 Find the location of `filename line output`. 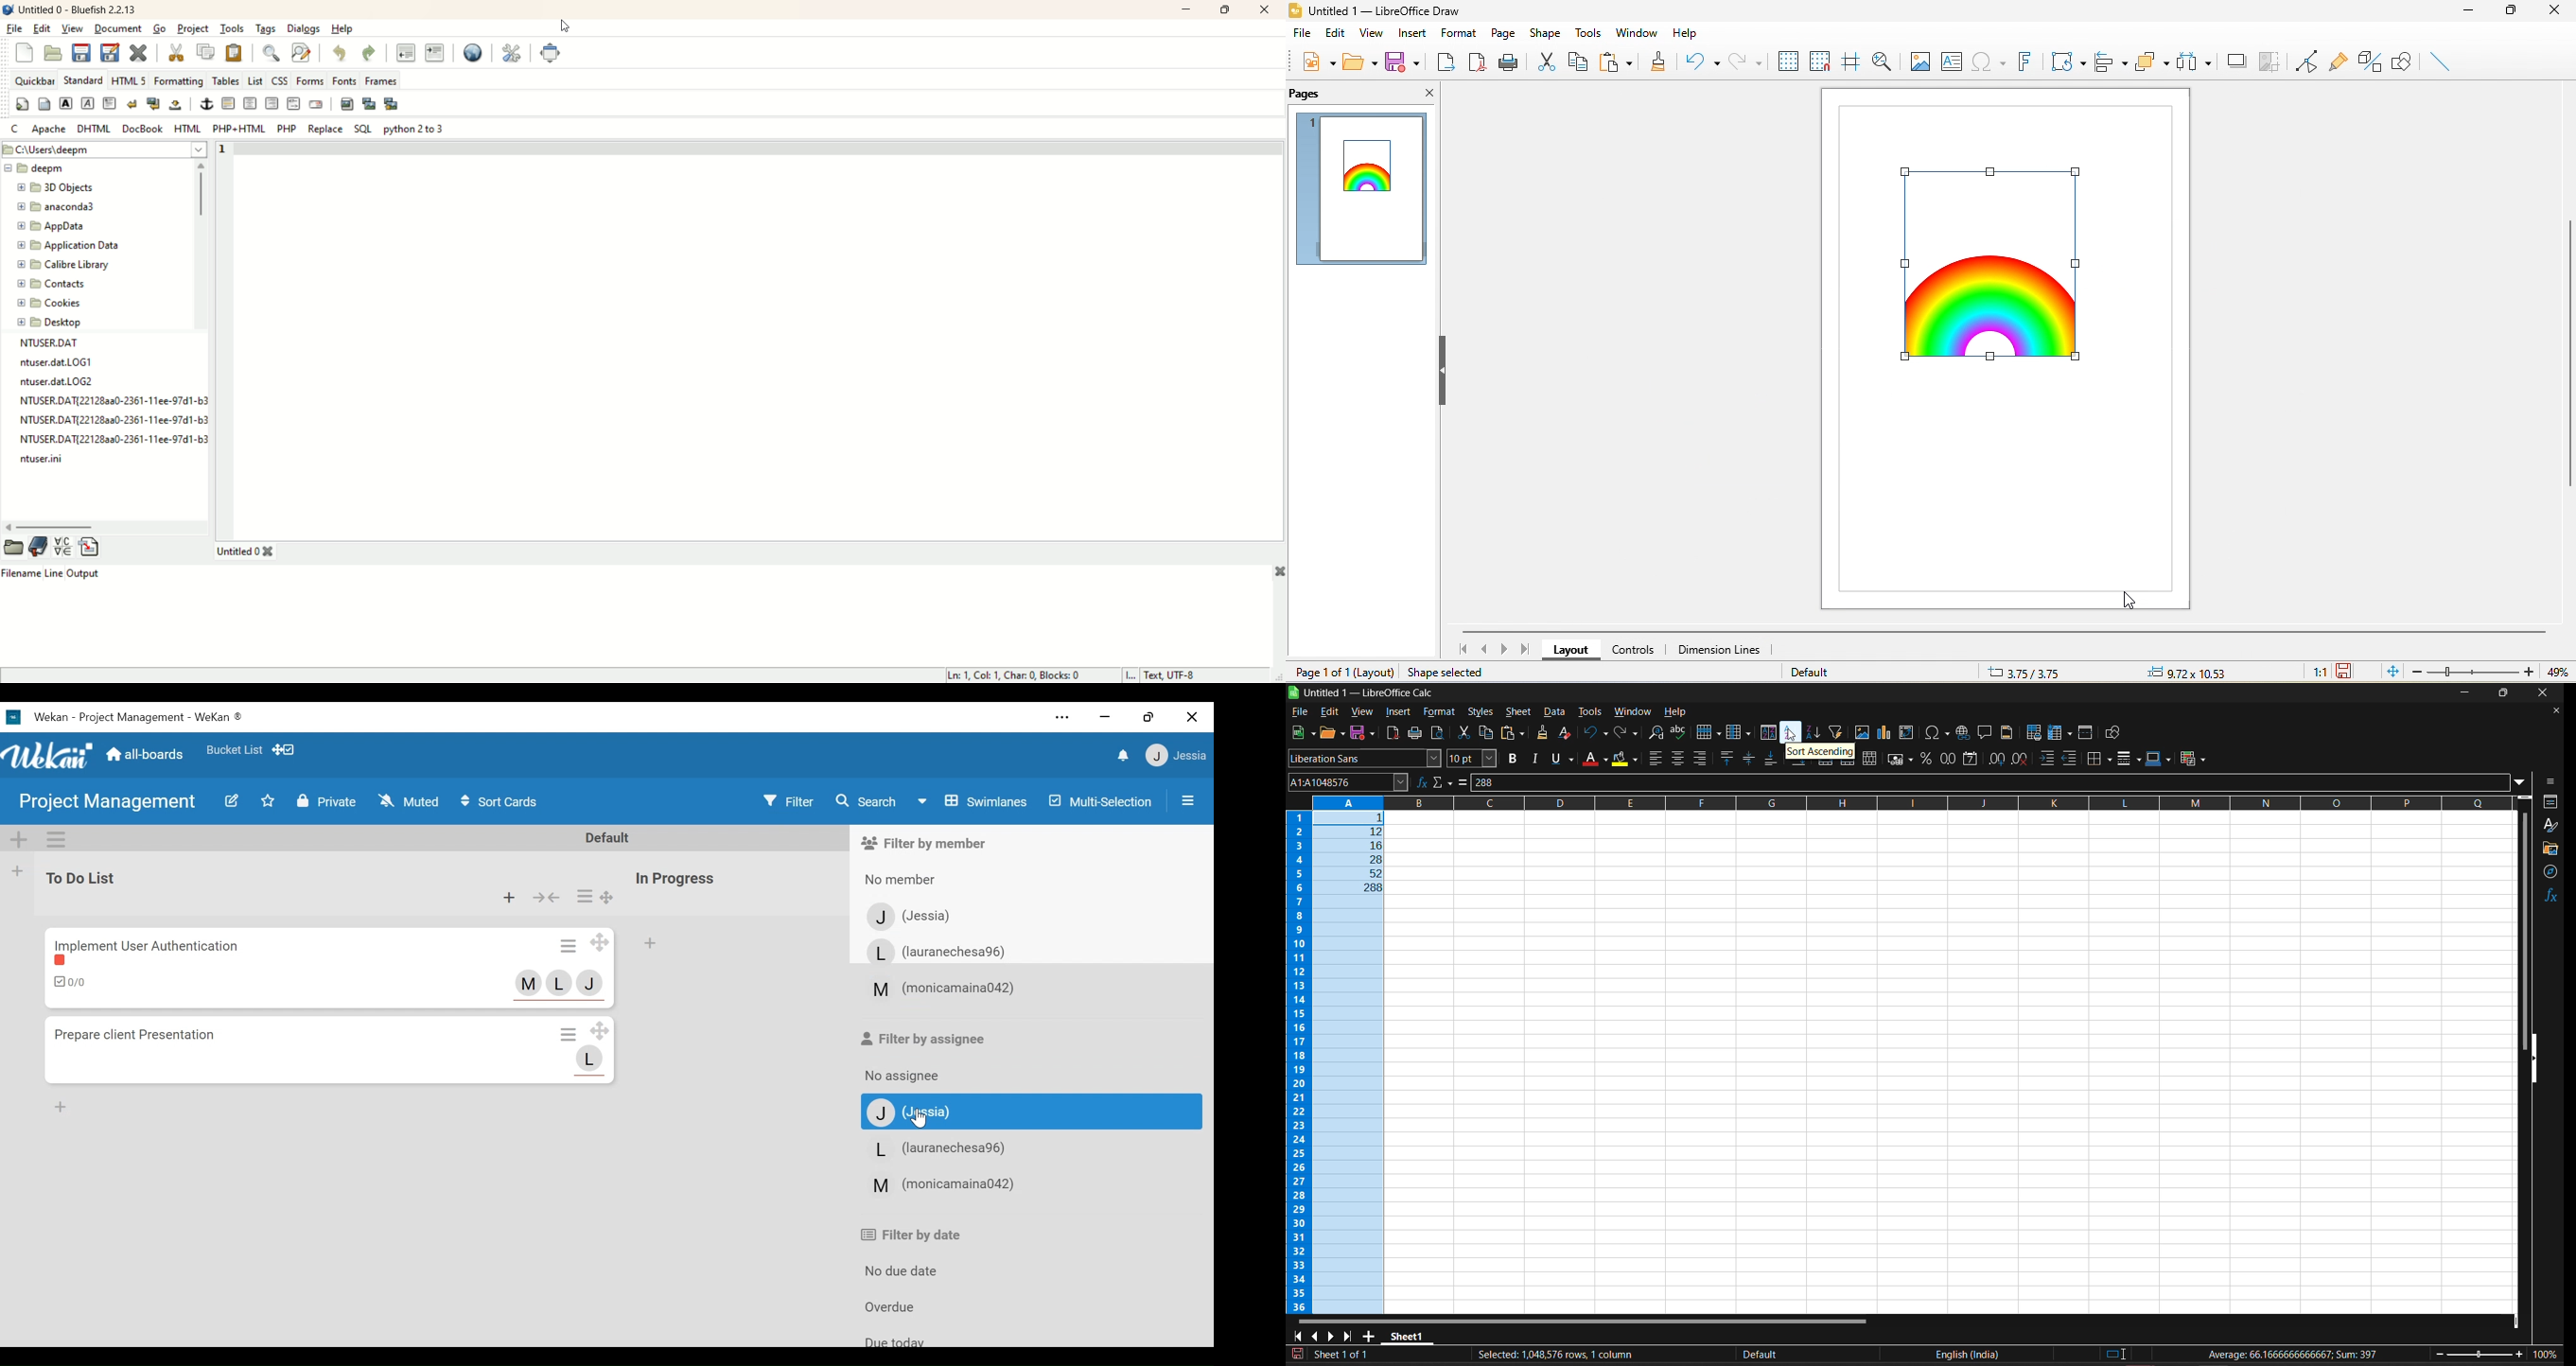

filename line output is located at coordinates (57, 579).